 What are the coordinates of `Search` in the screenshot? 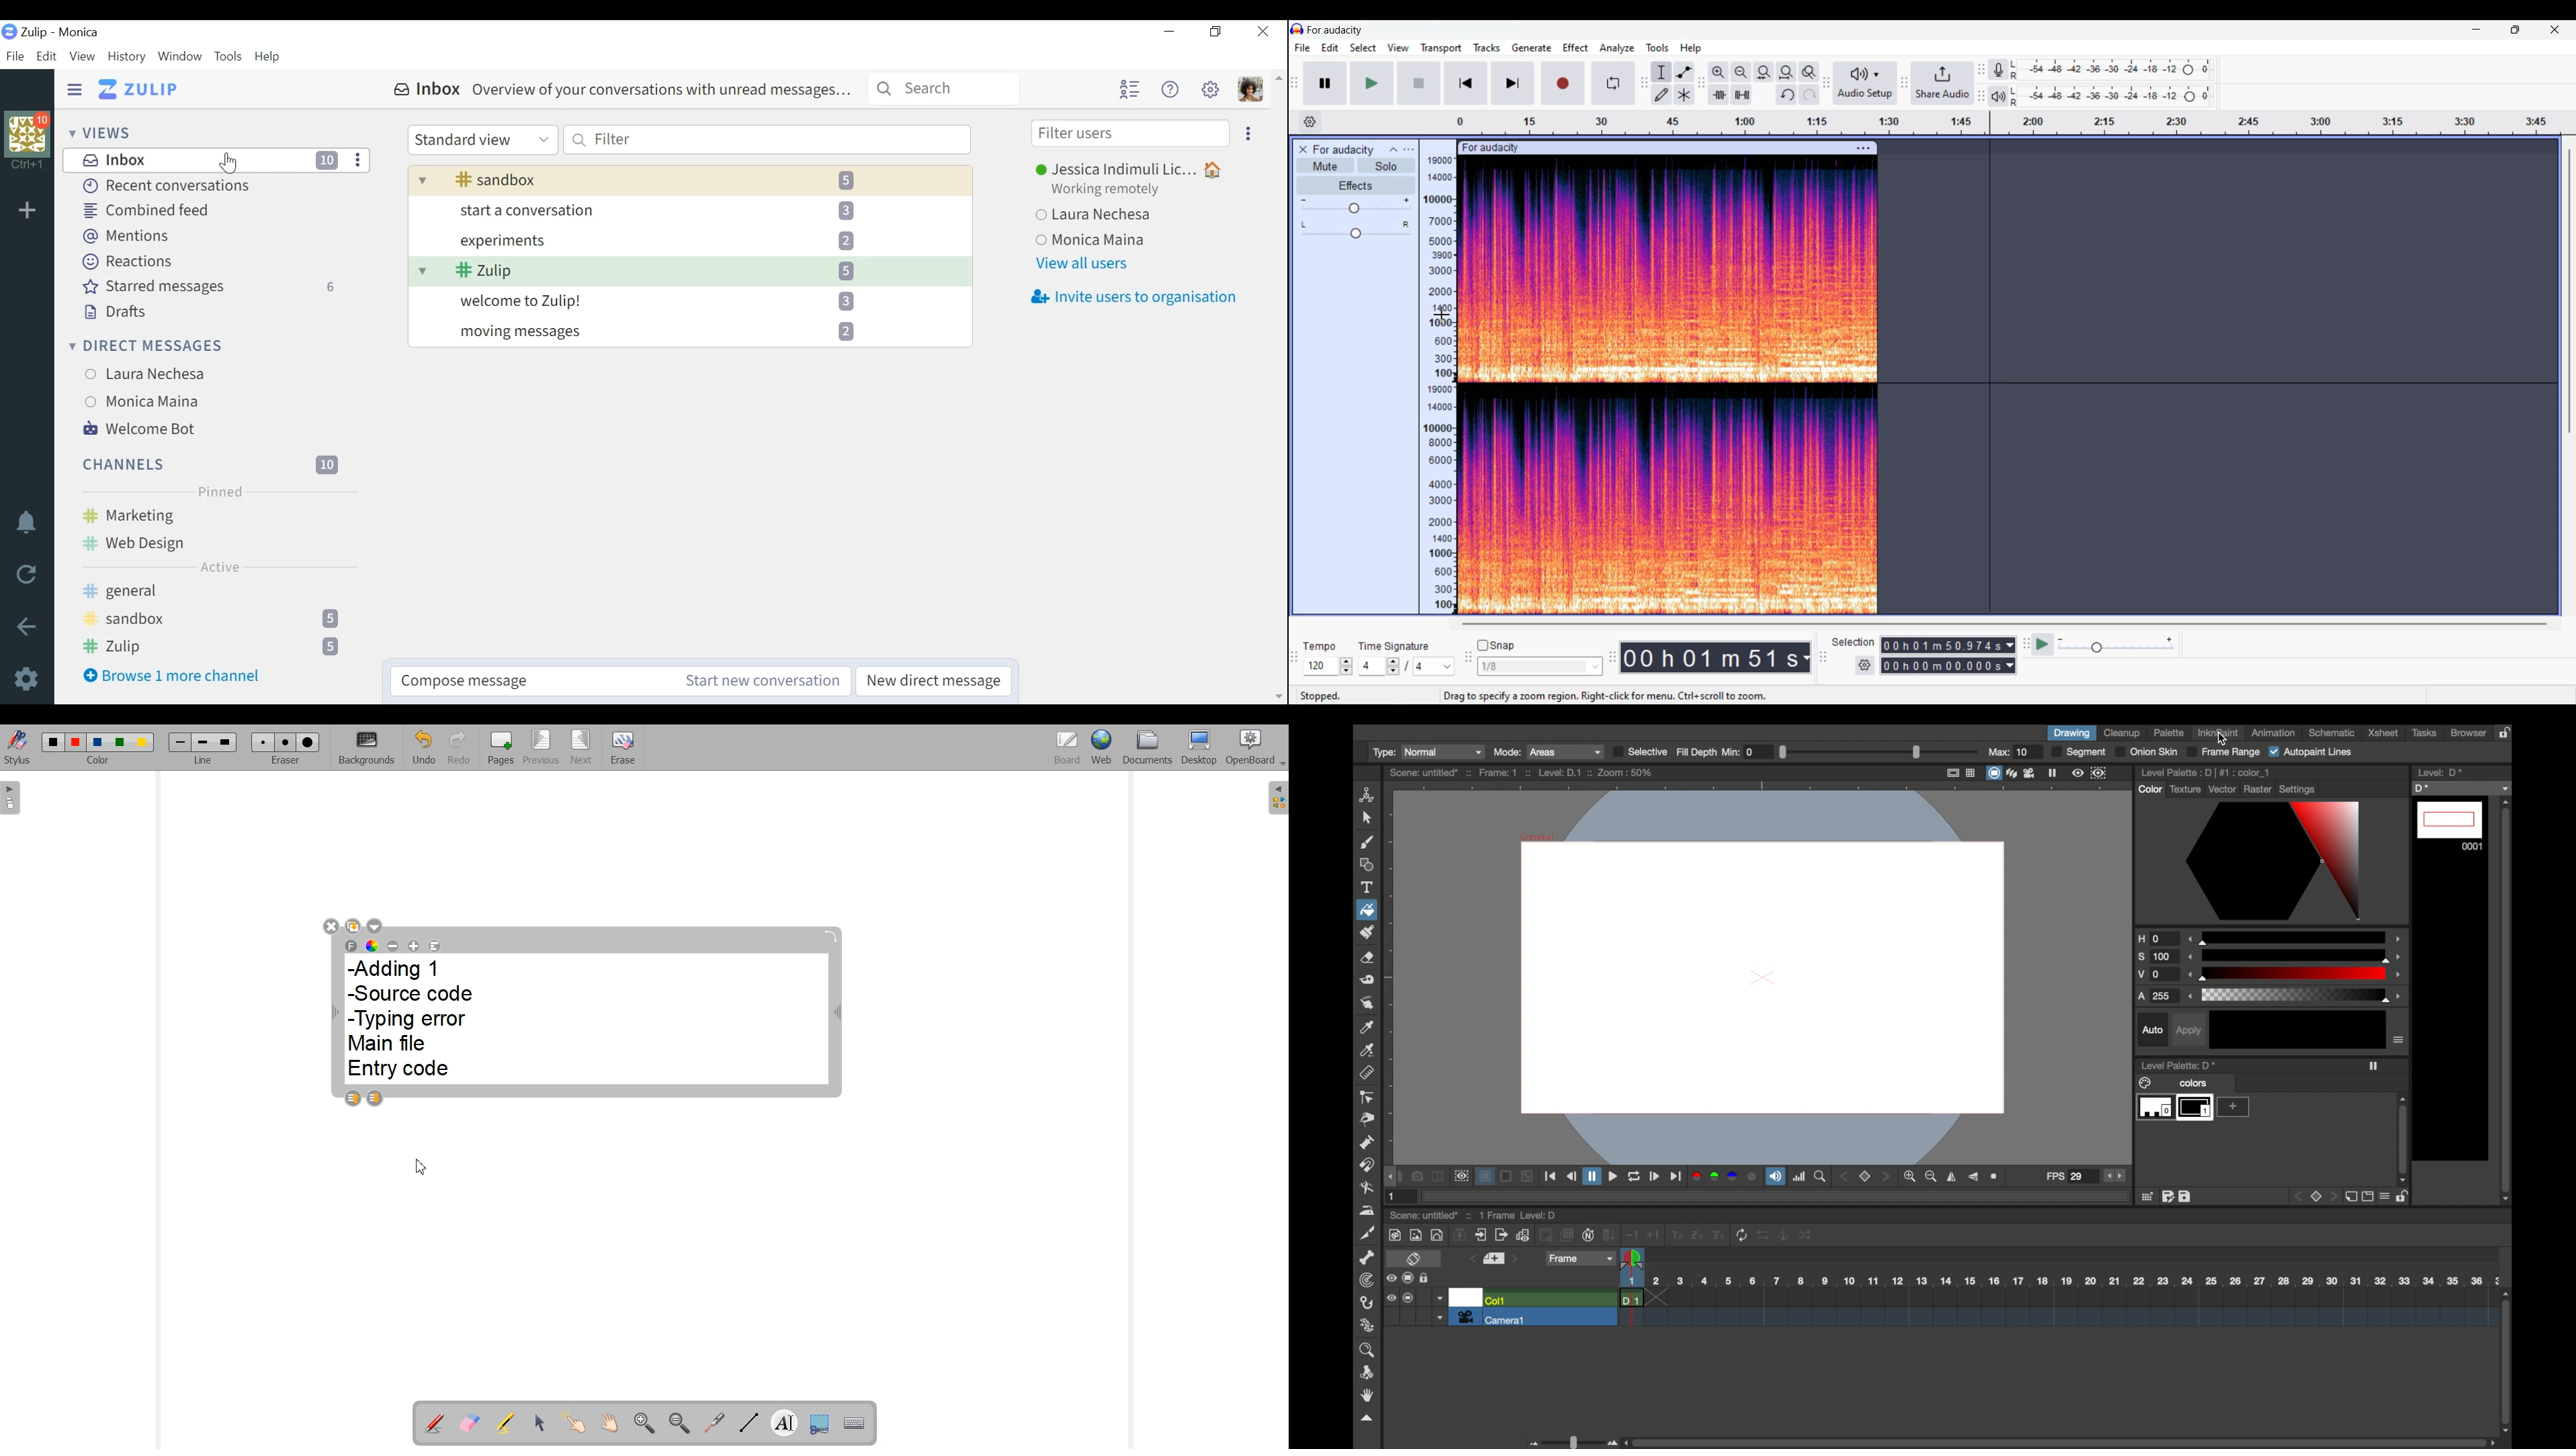 It's located at (948, 89).